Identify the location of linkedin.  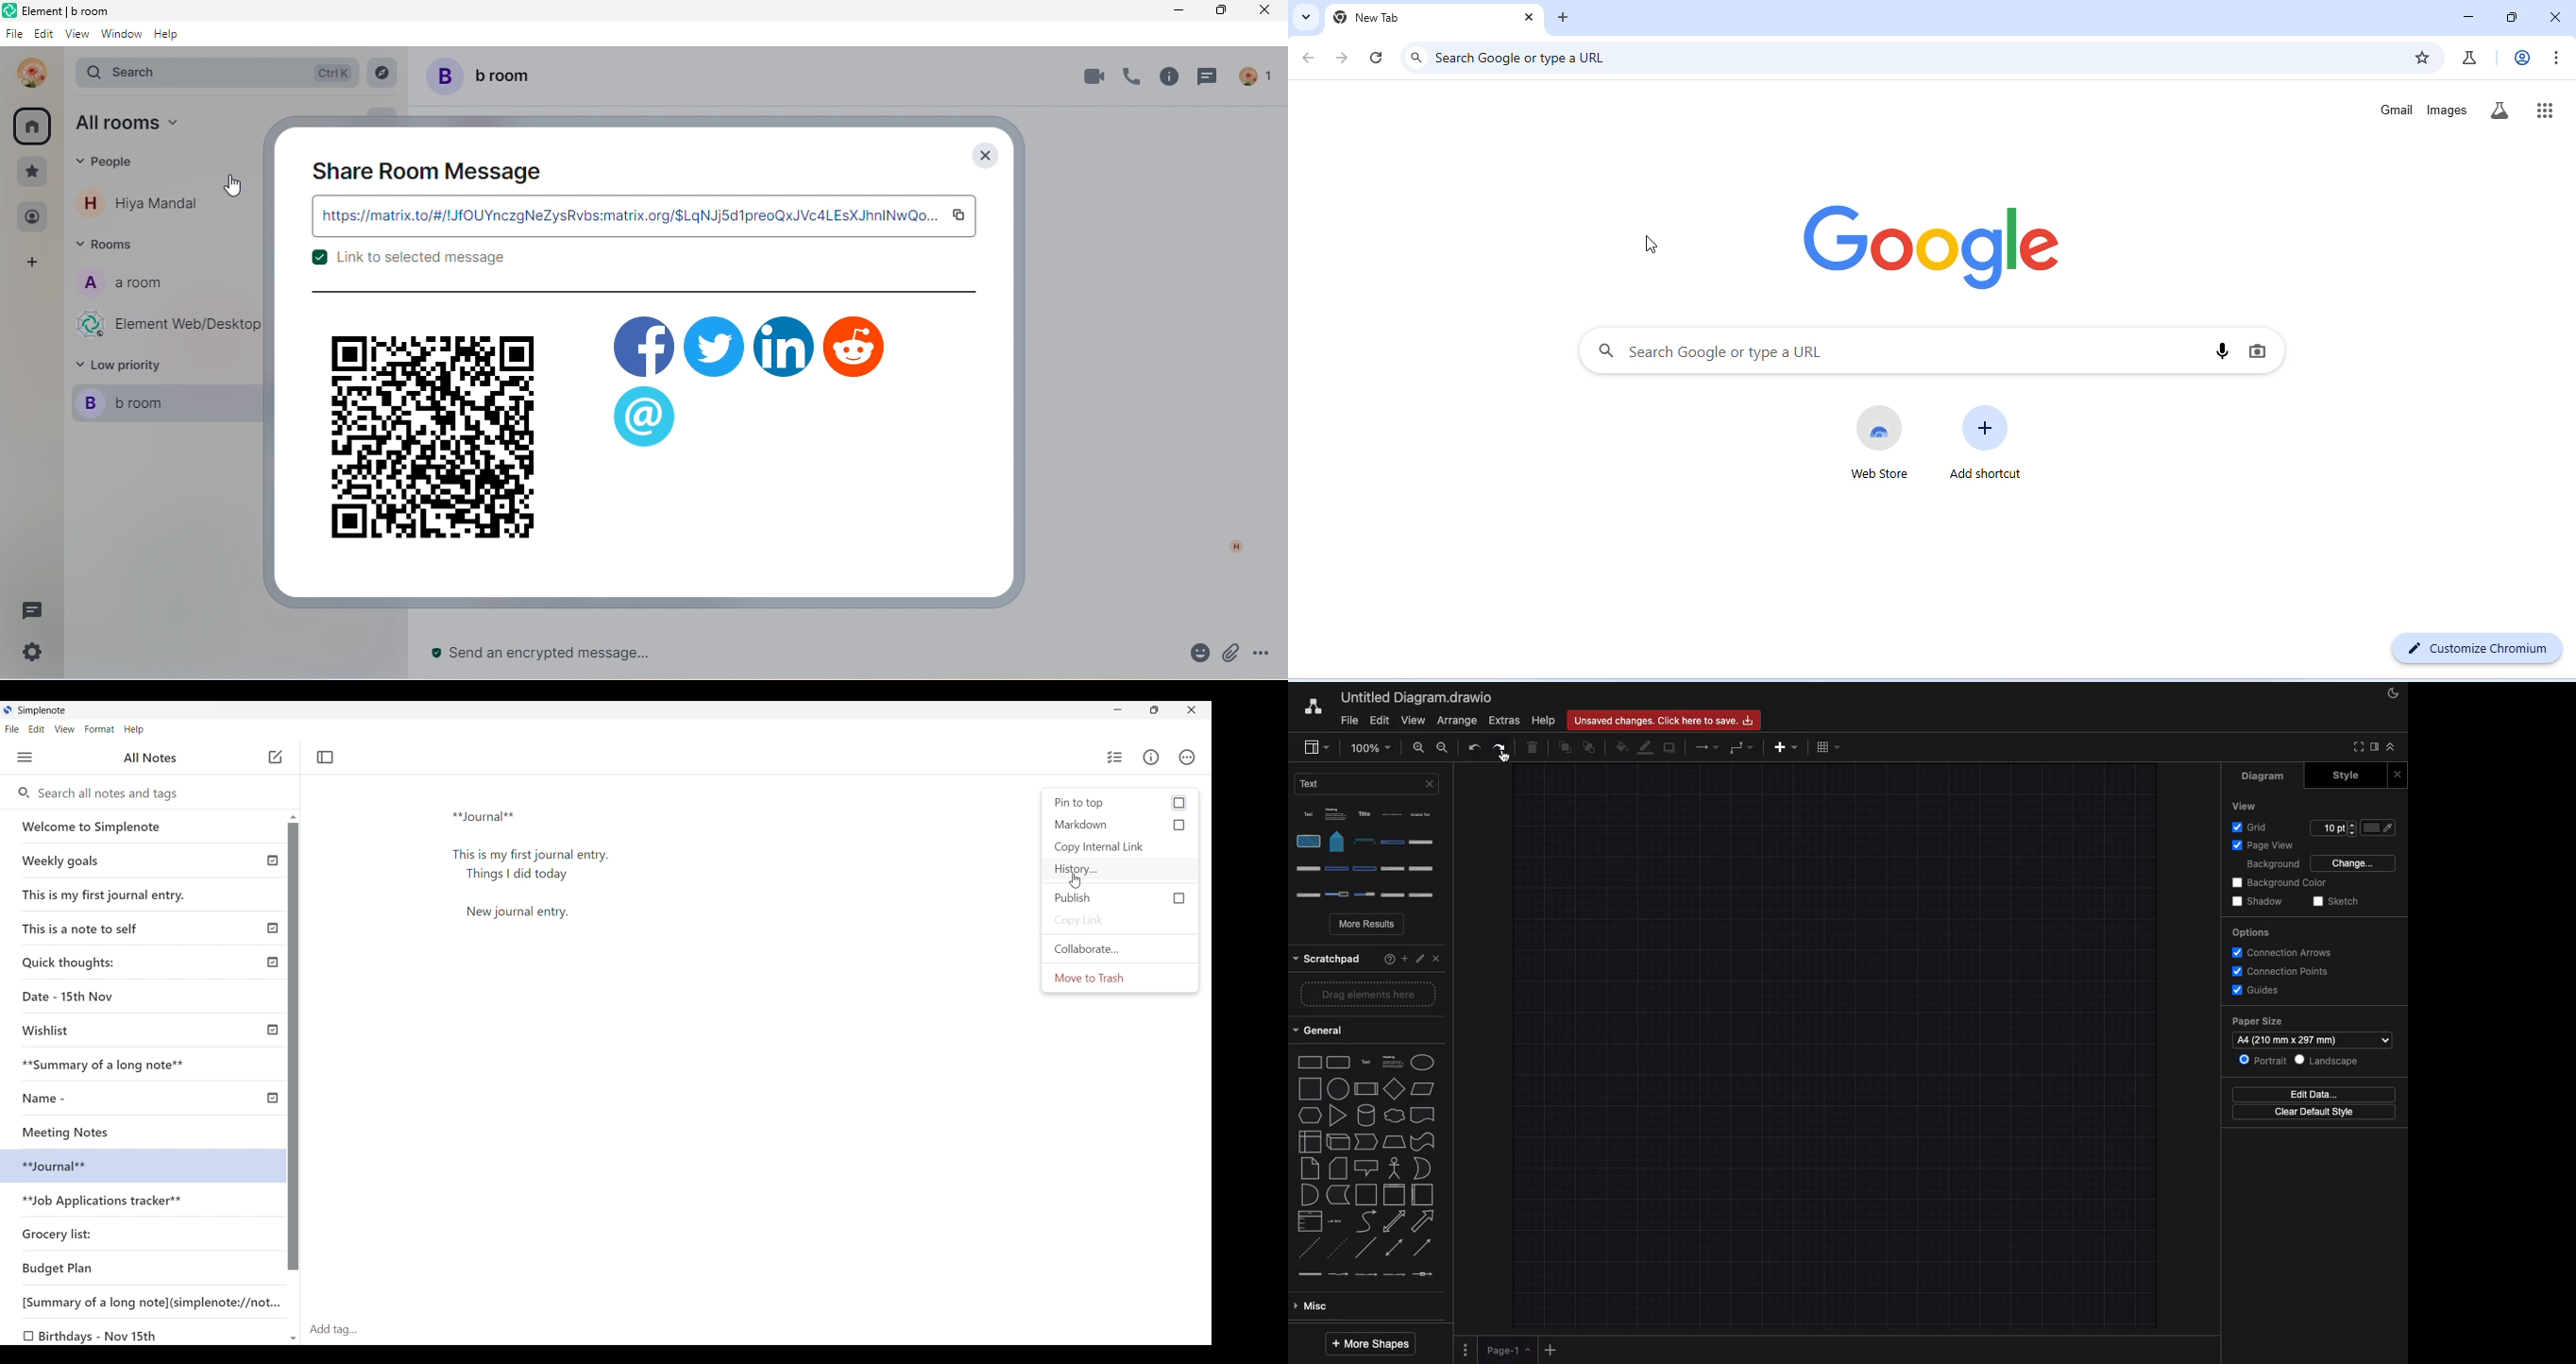
(784, 346).